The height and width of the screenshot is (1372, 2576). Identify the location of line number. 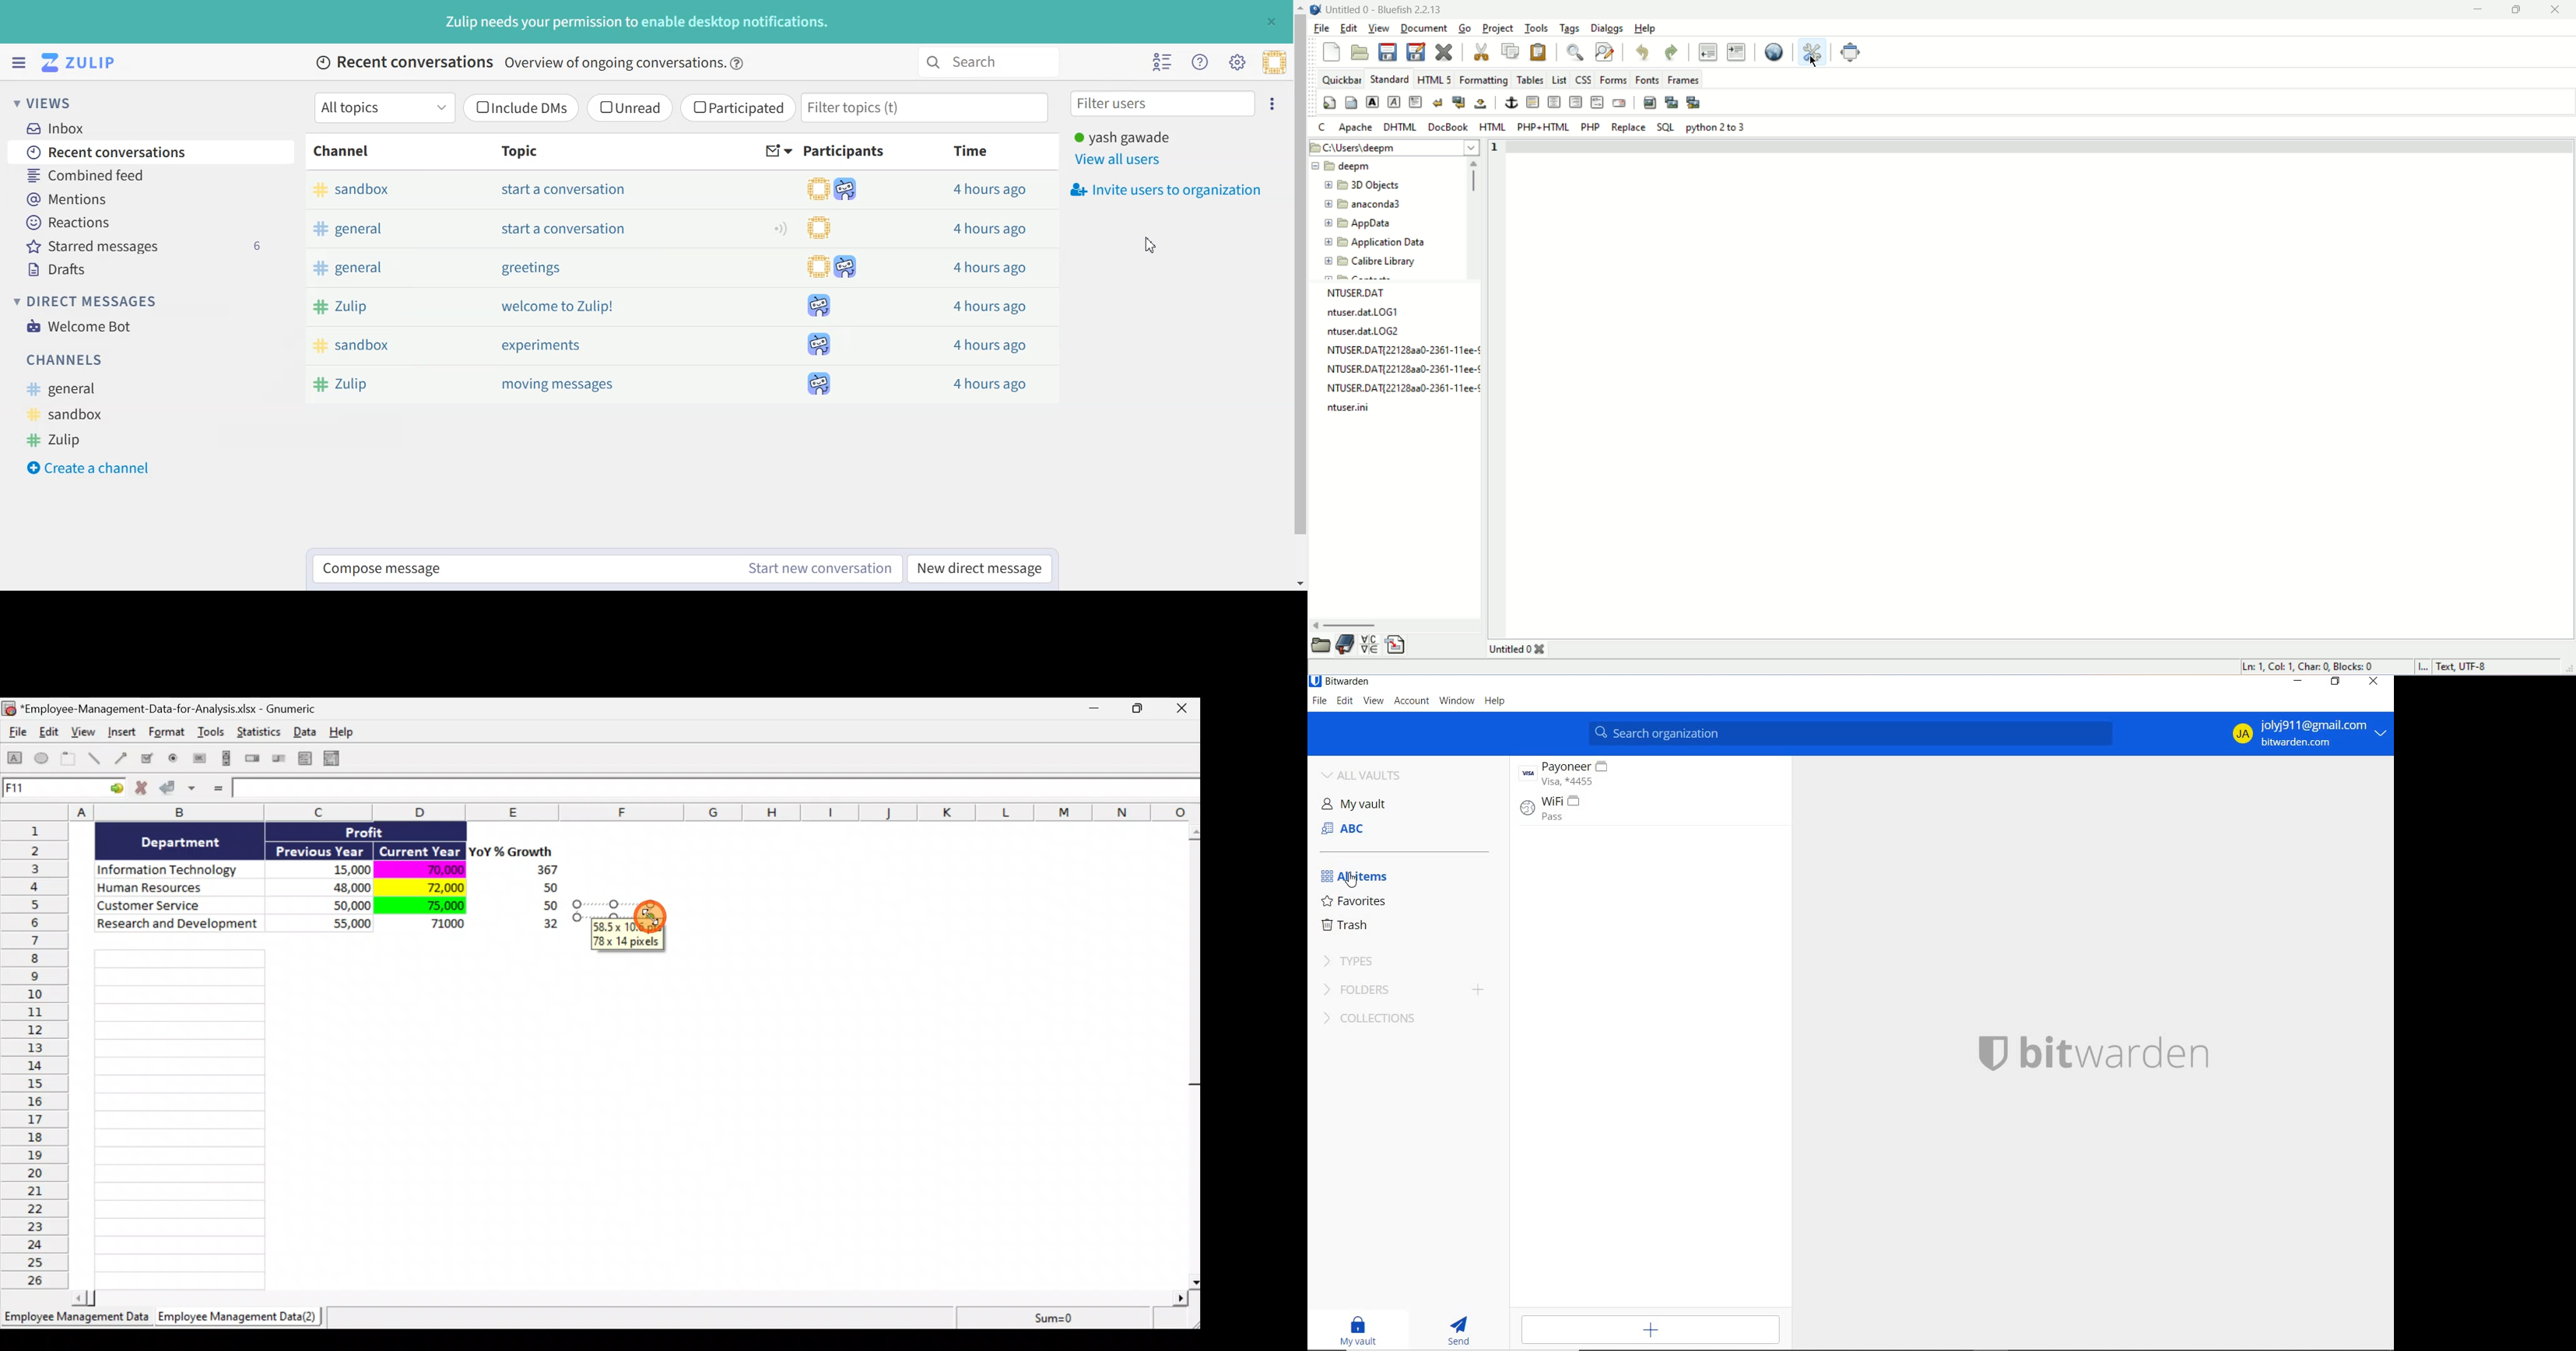
(1498, 147).